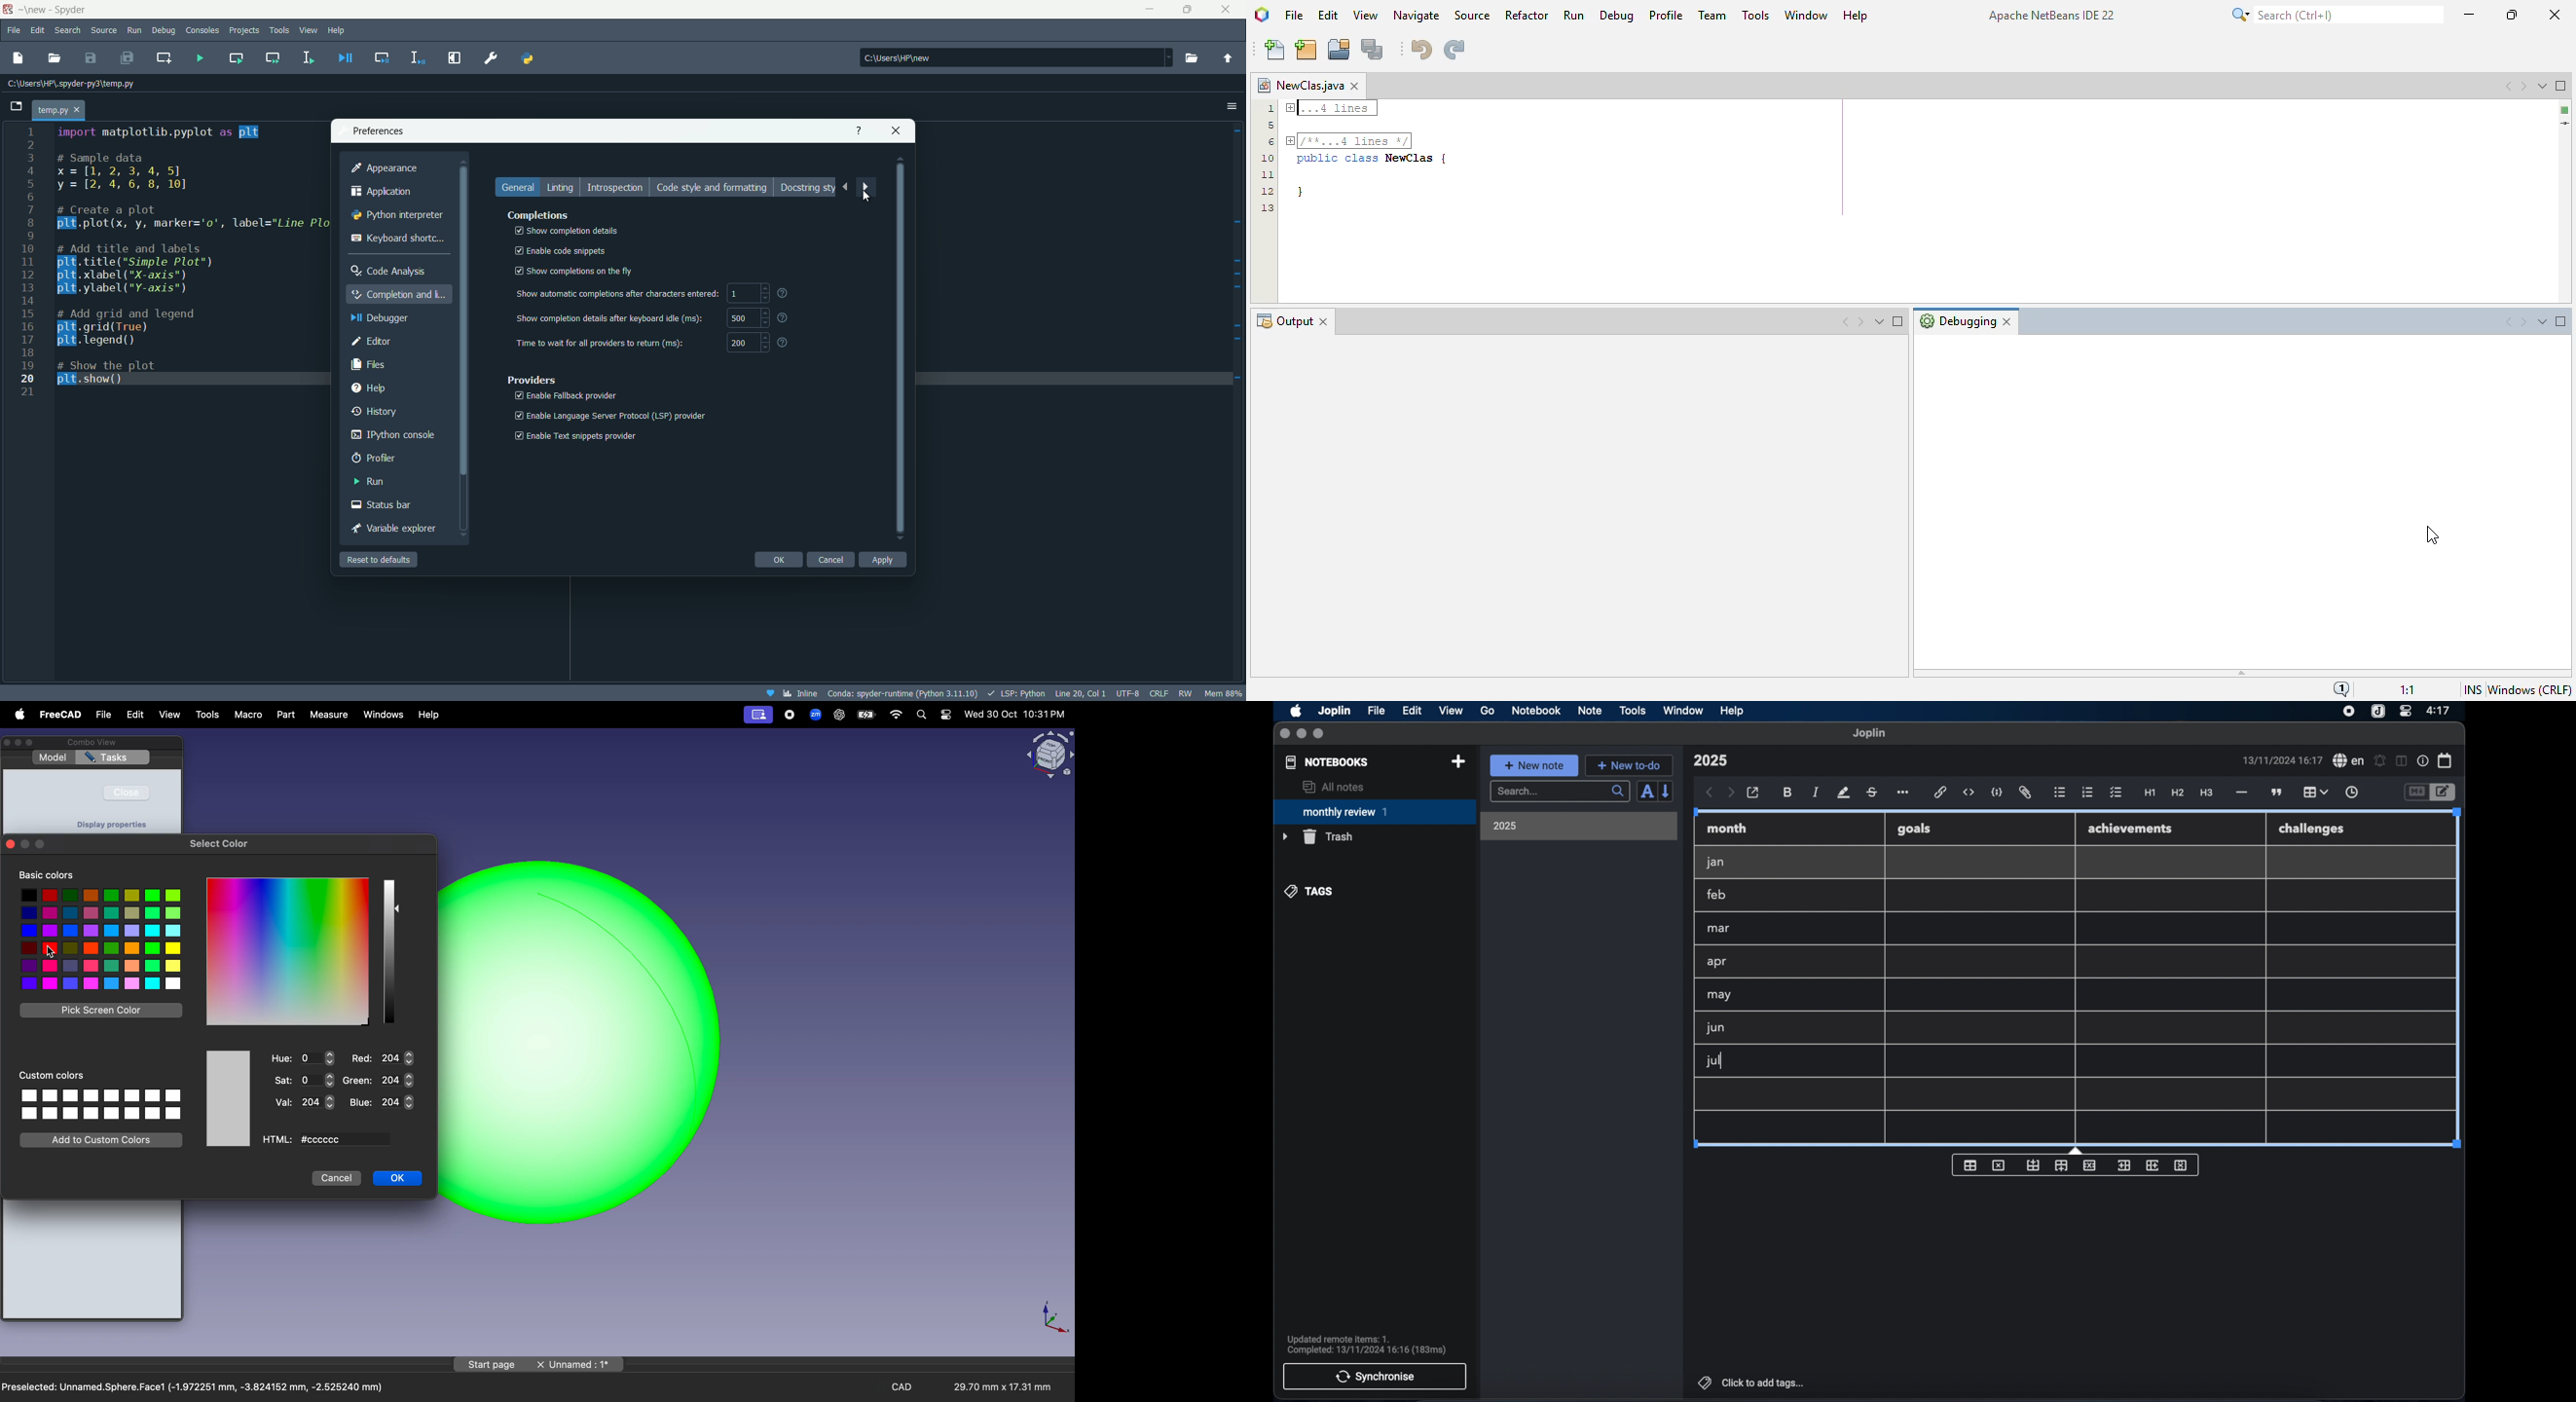  I want to click on view, so click(1451, 711).